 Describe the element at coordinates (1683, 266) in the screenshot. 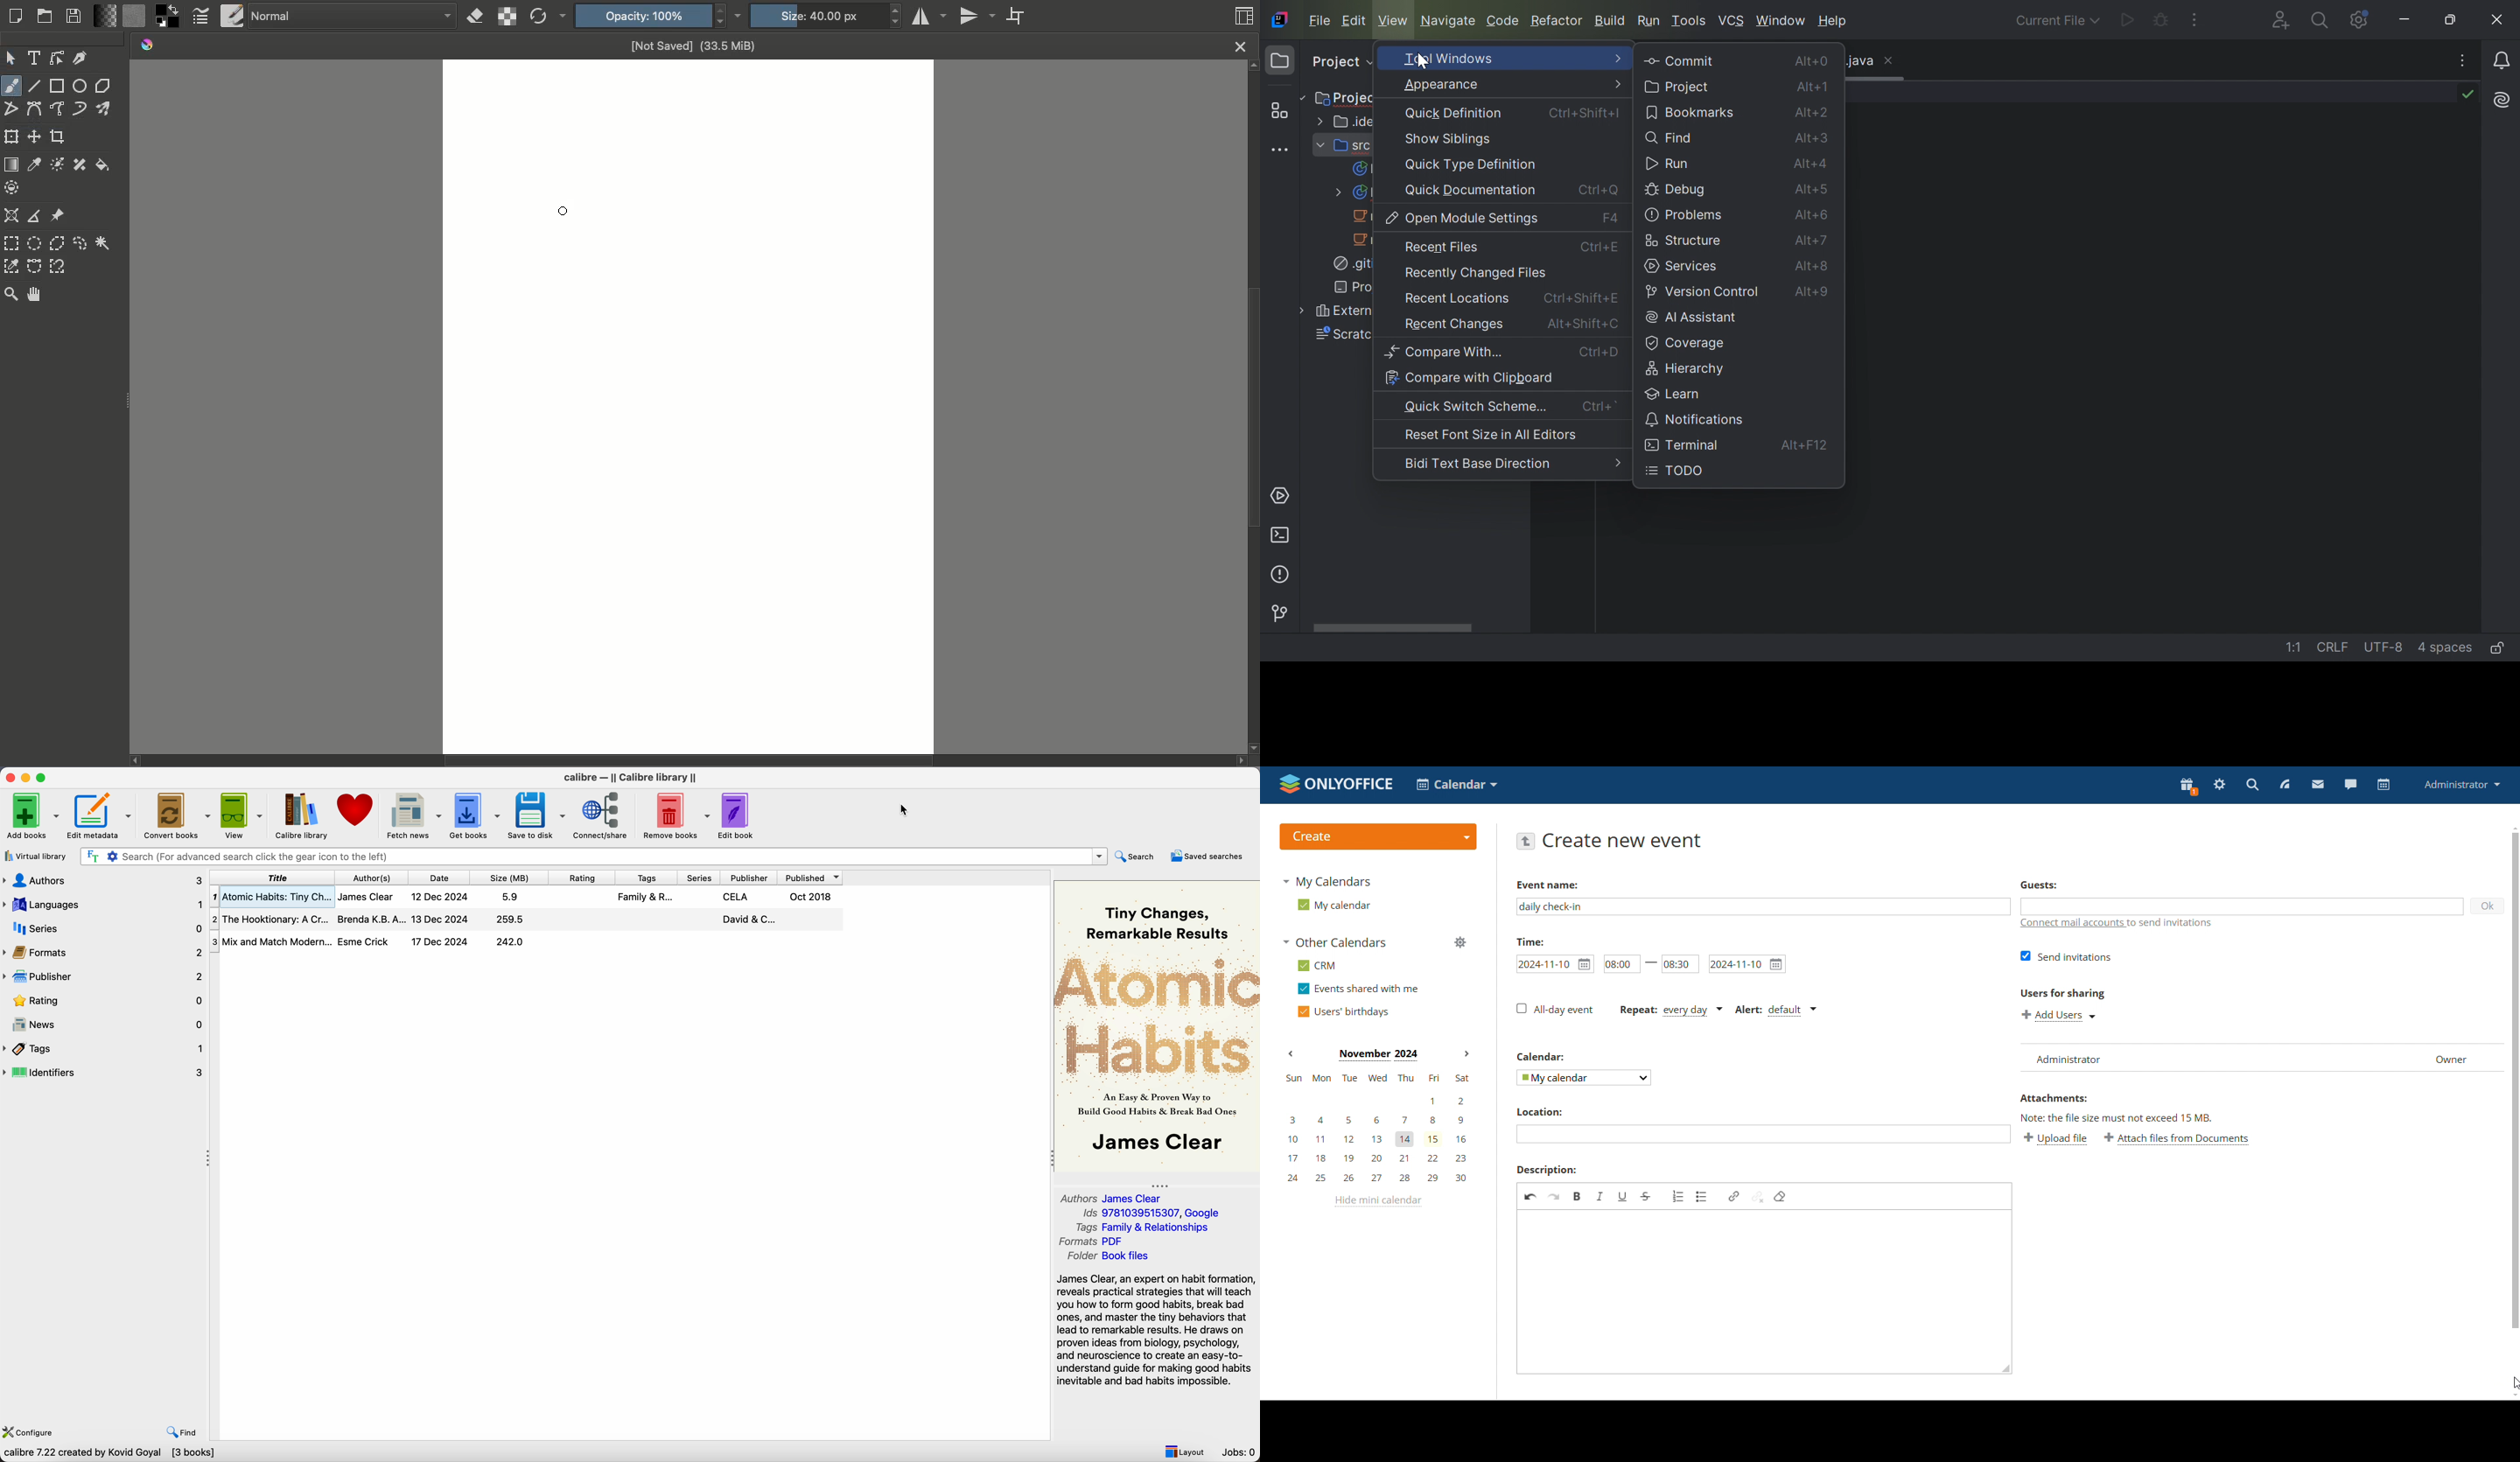

I see `Services` at that location.